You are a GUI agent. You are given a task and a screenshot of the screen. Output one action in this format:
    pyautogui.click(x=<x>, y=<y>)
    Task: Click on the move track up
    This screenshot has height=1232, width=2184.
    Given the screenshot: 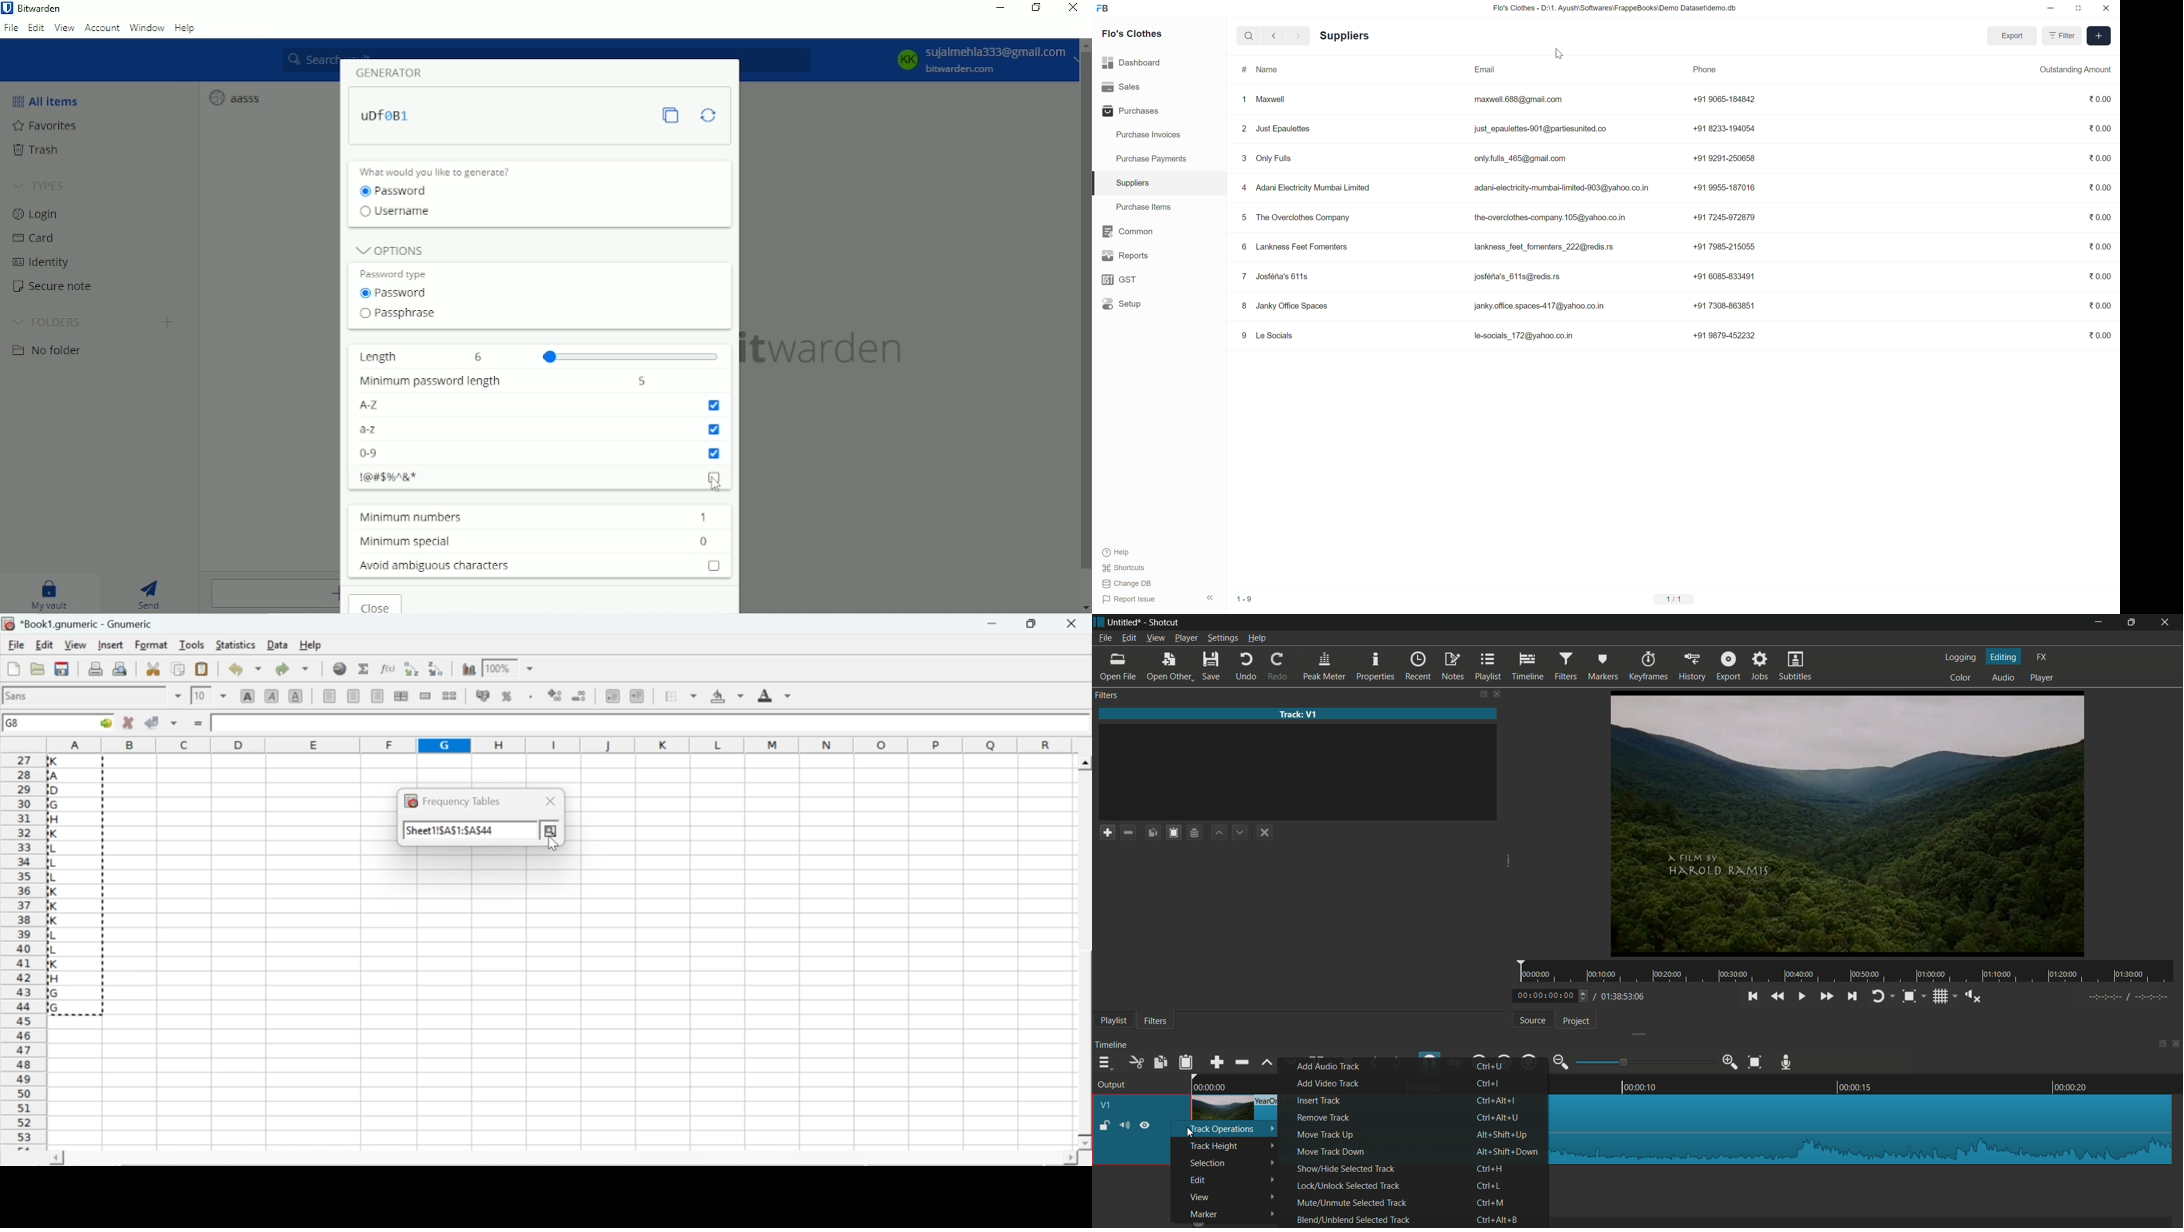 What is the action you would take?
    pyautogui.click(x=1326, y=1135)
    